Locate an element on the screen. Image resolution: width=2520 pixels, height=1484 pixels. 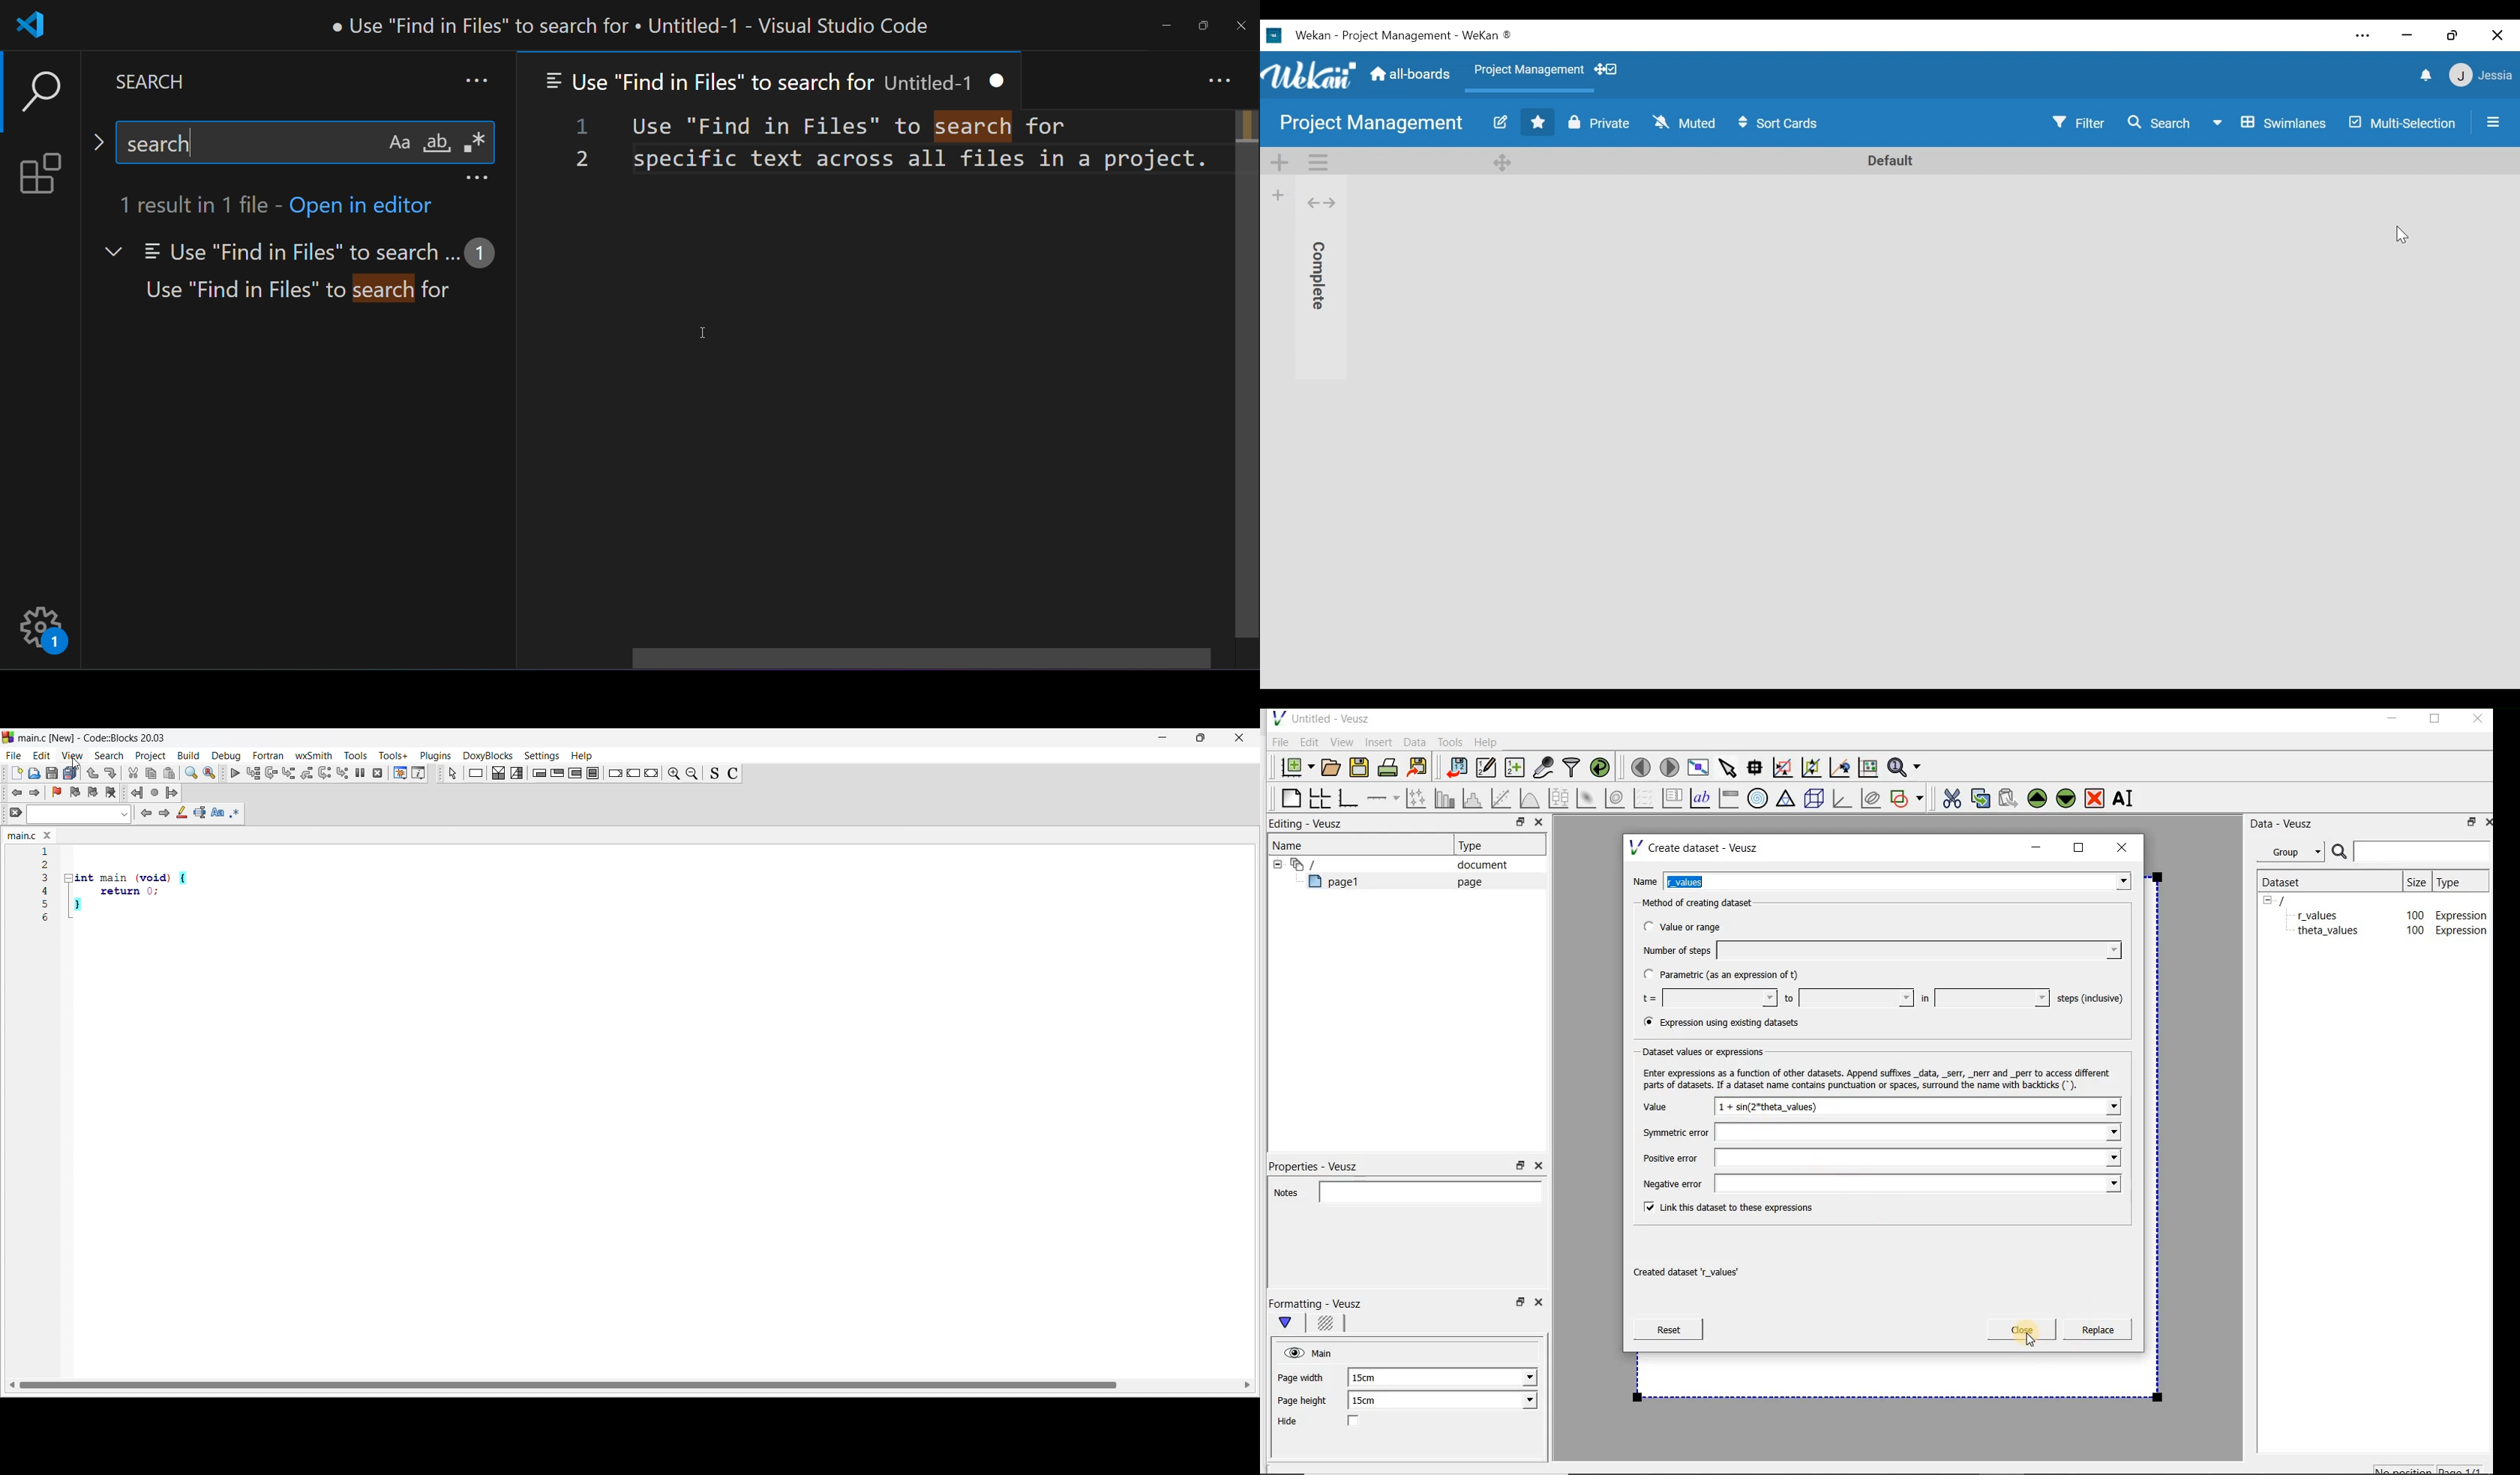
Step into instruction is located at coordinates (343, 773).